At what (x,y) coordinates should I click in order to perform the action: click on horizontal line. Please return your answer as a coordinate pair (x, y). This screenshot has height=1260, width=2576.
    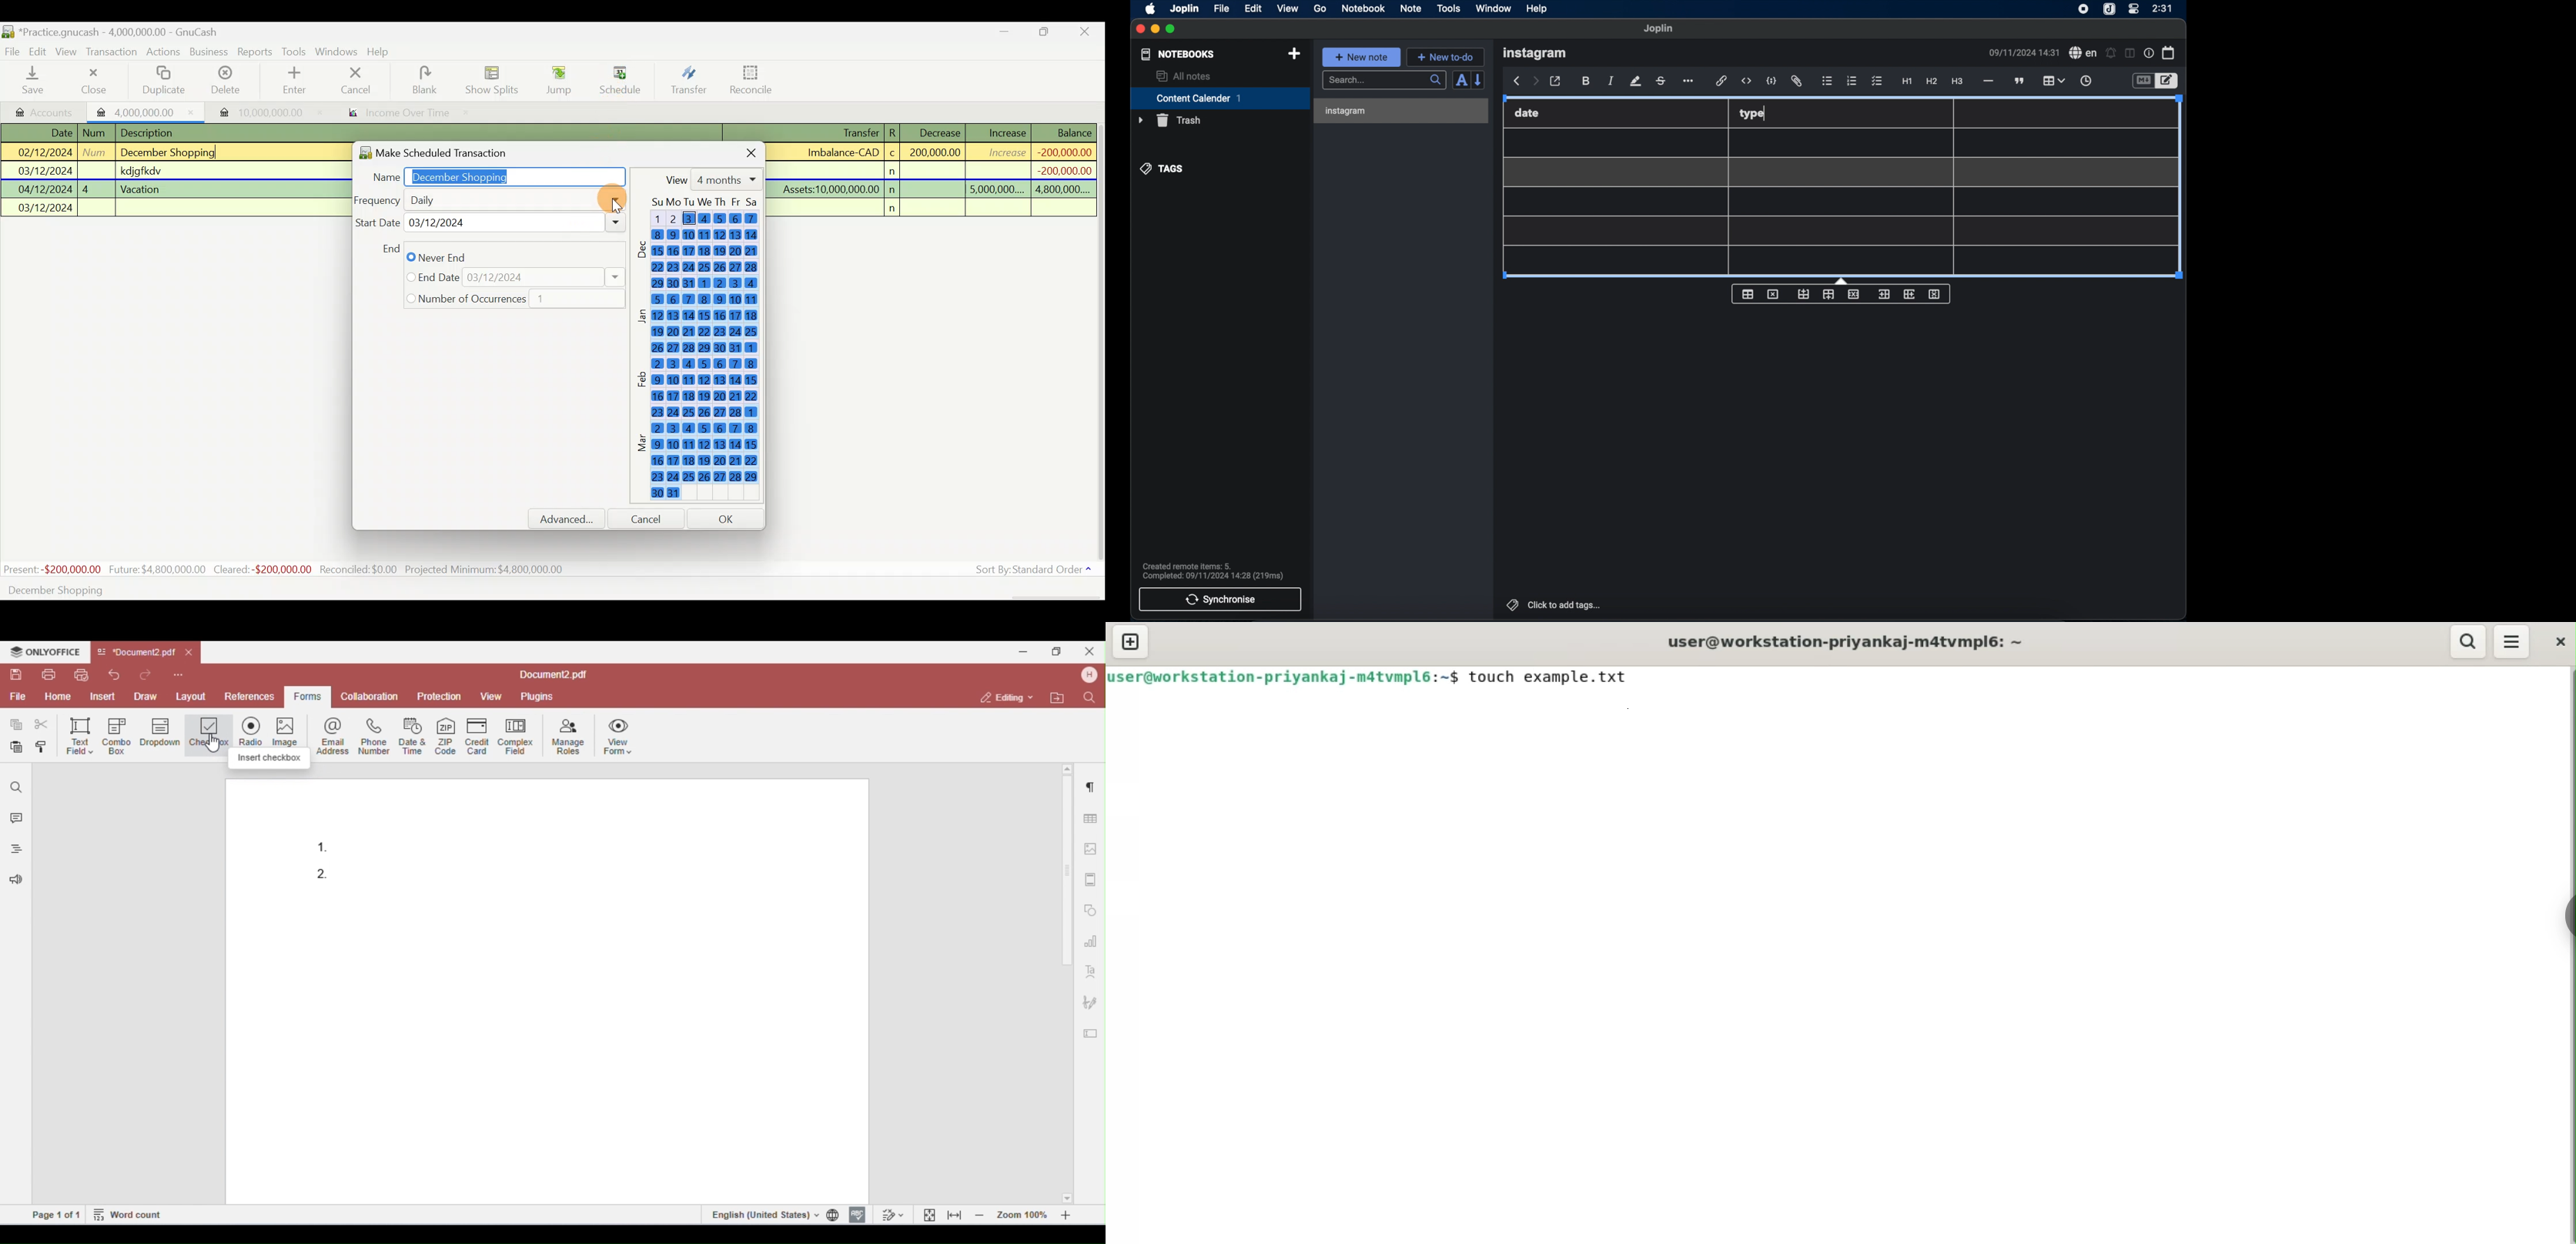
    Looking at the image, I should click on (1989, 82).